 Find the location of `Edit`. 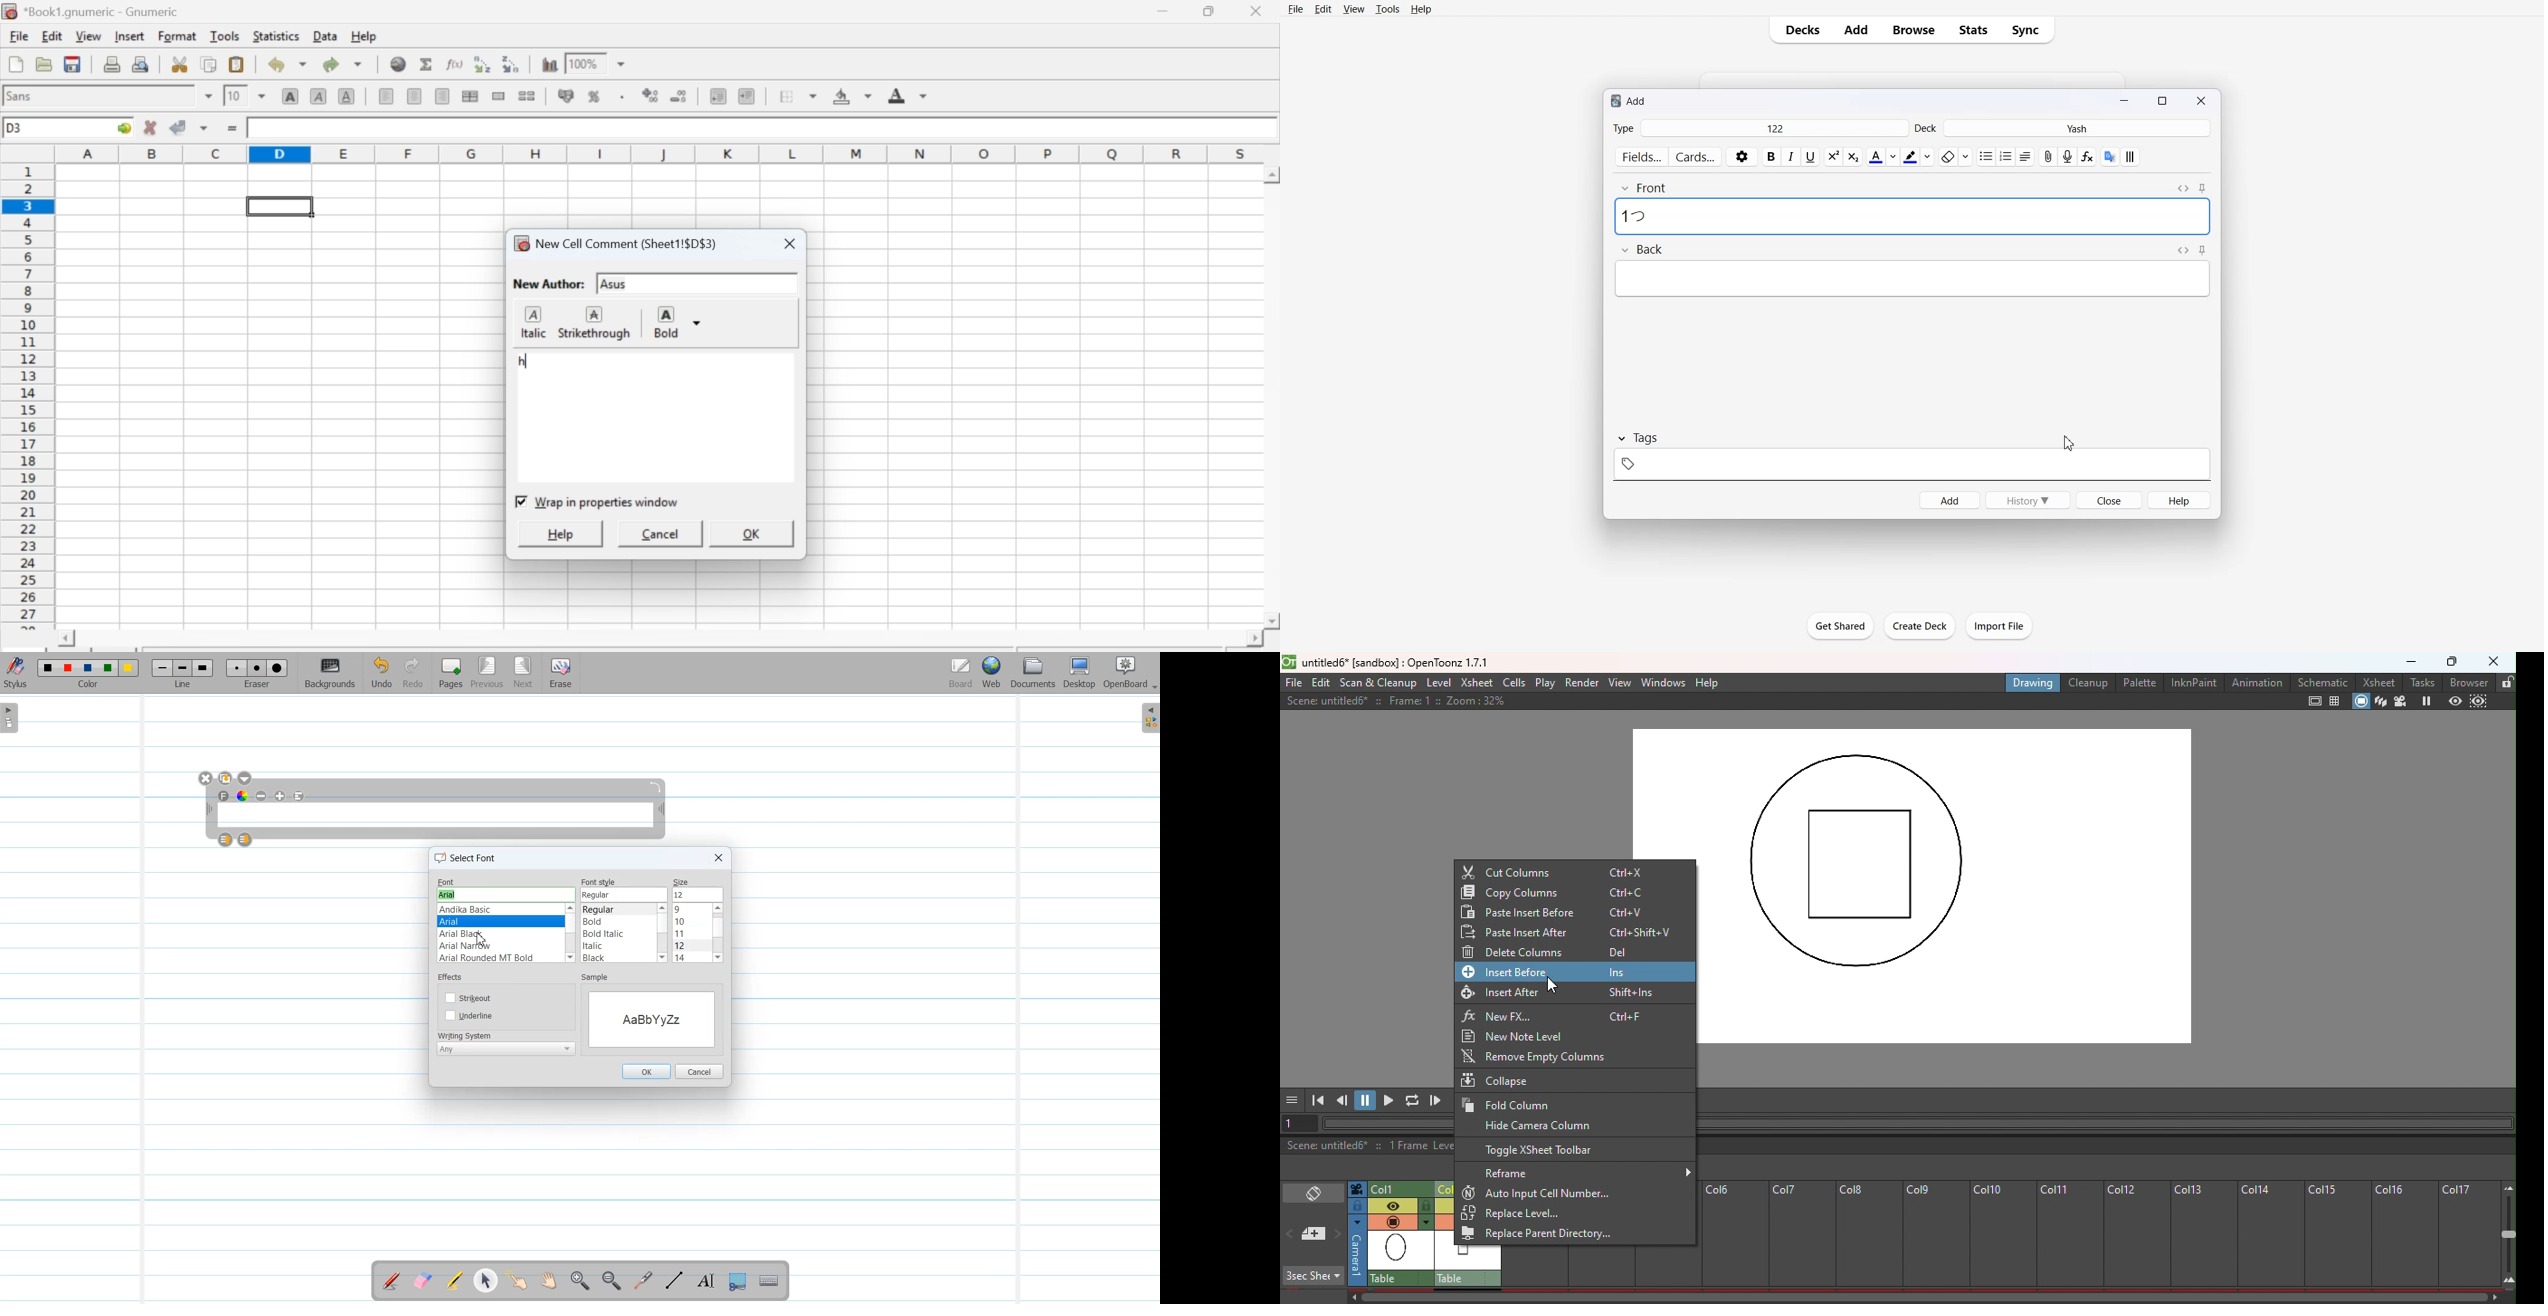

Edit is located at coordinates (1323, 683).